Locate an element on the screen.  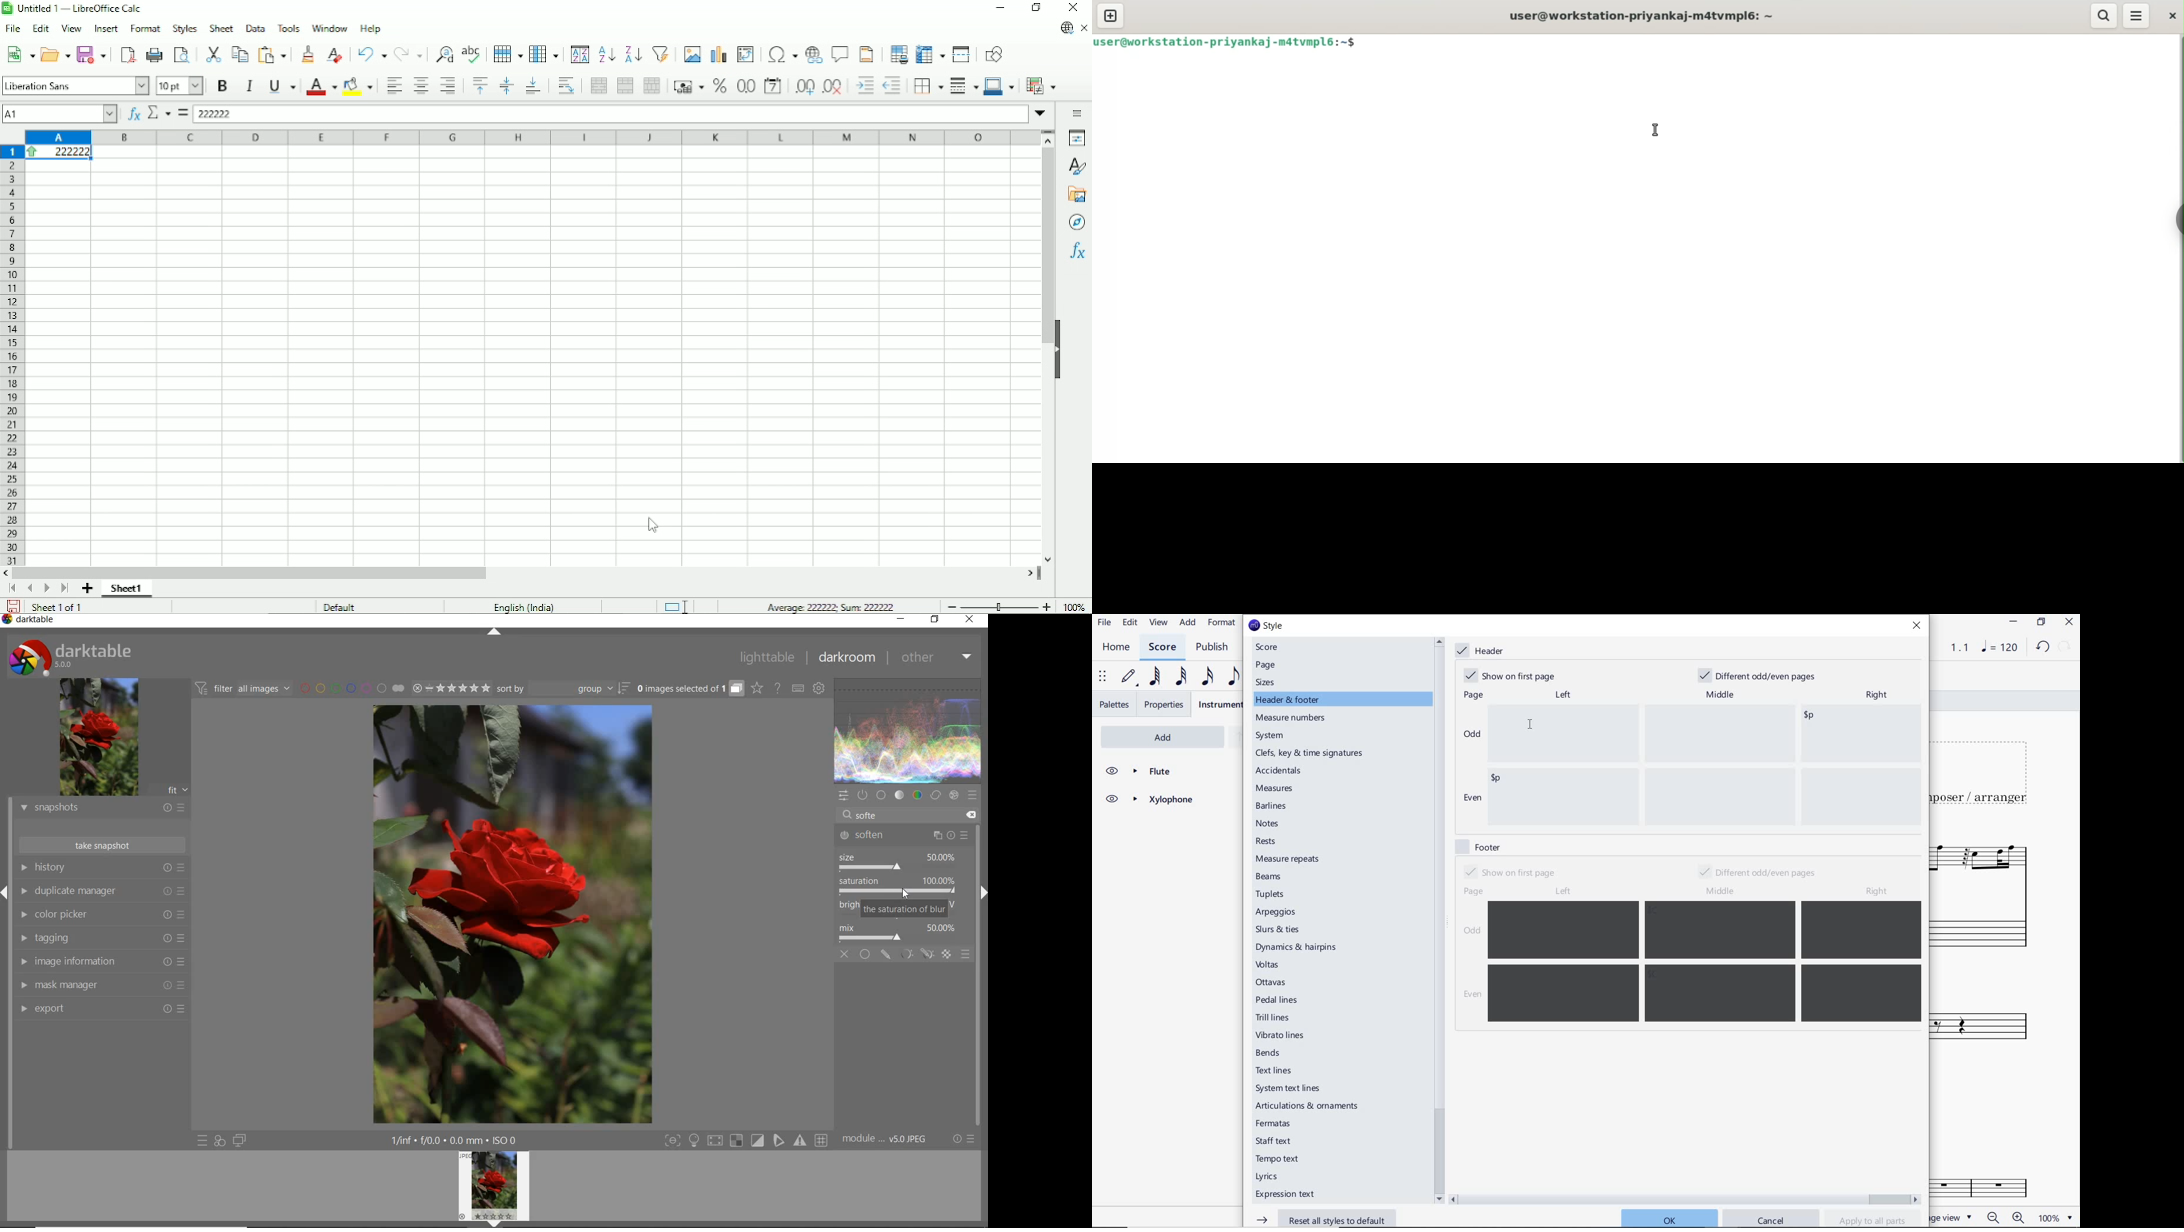
UNDO is located at coordinates (2042, 648).